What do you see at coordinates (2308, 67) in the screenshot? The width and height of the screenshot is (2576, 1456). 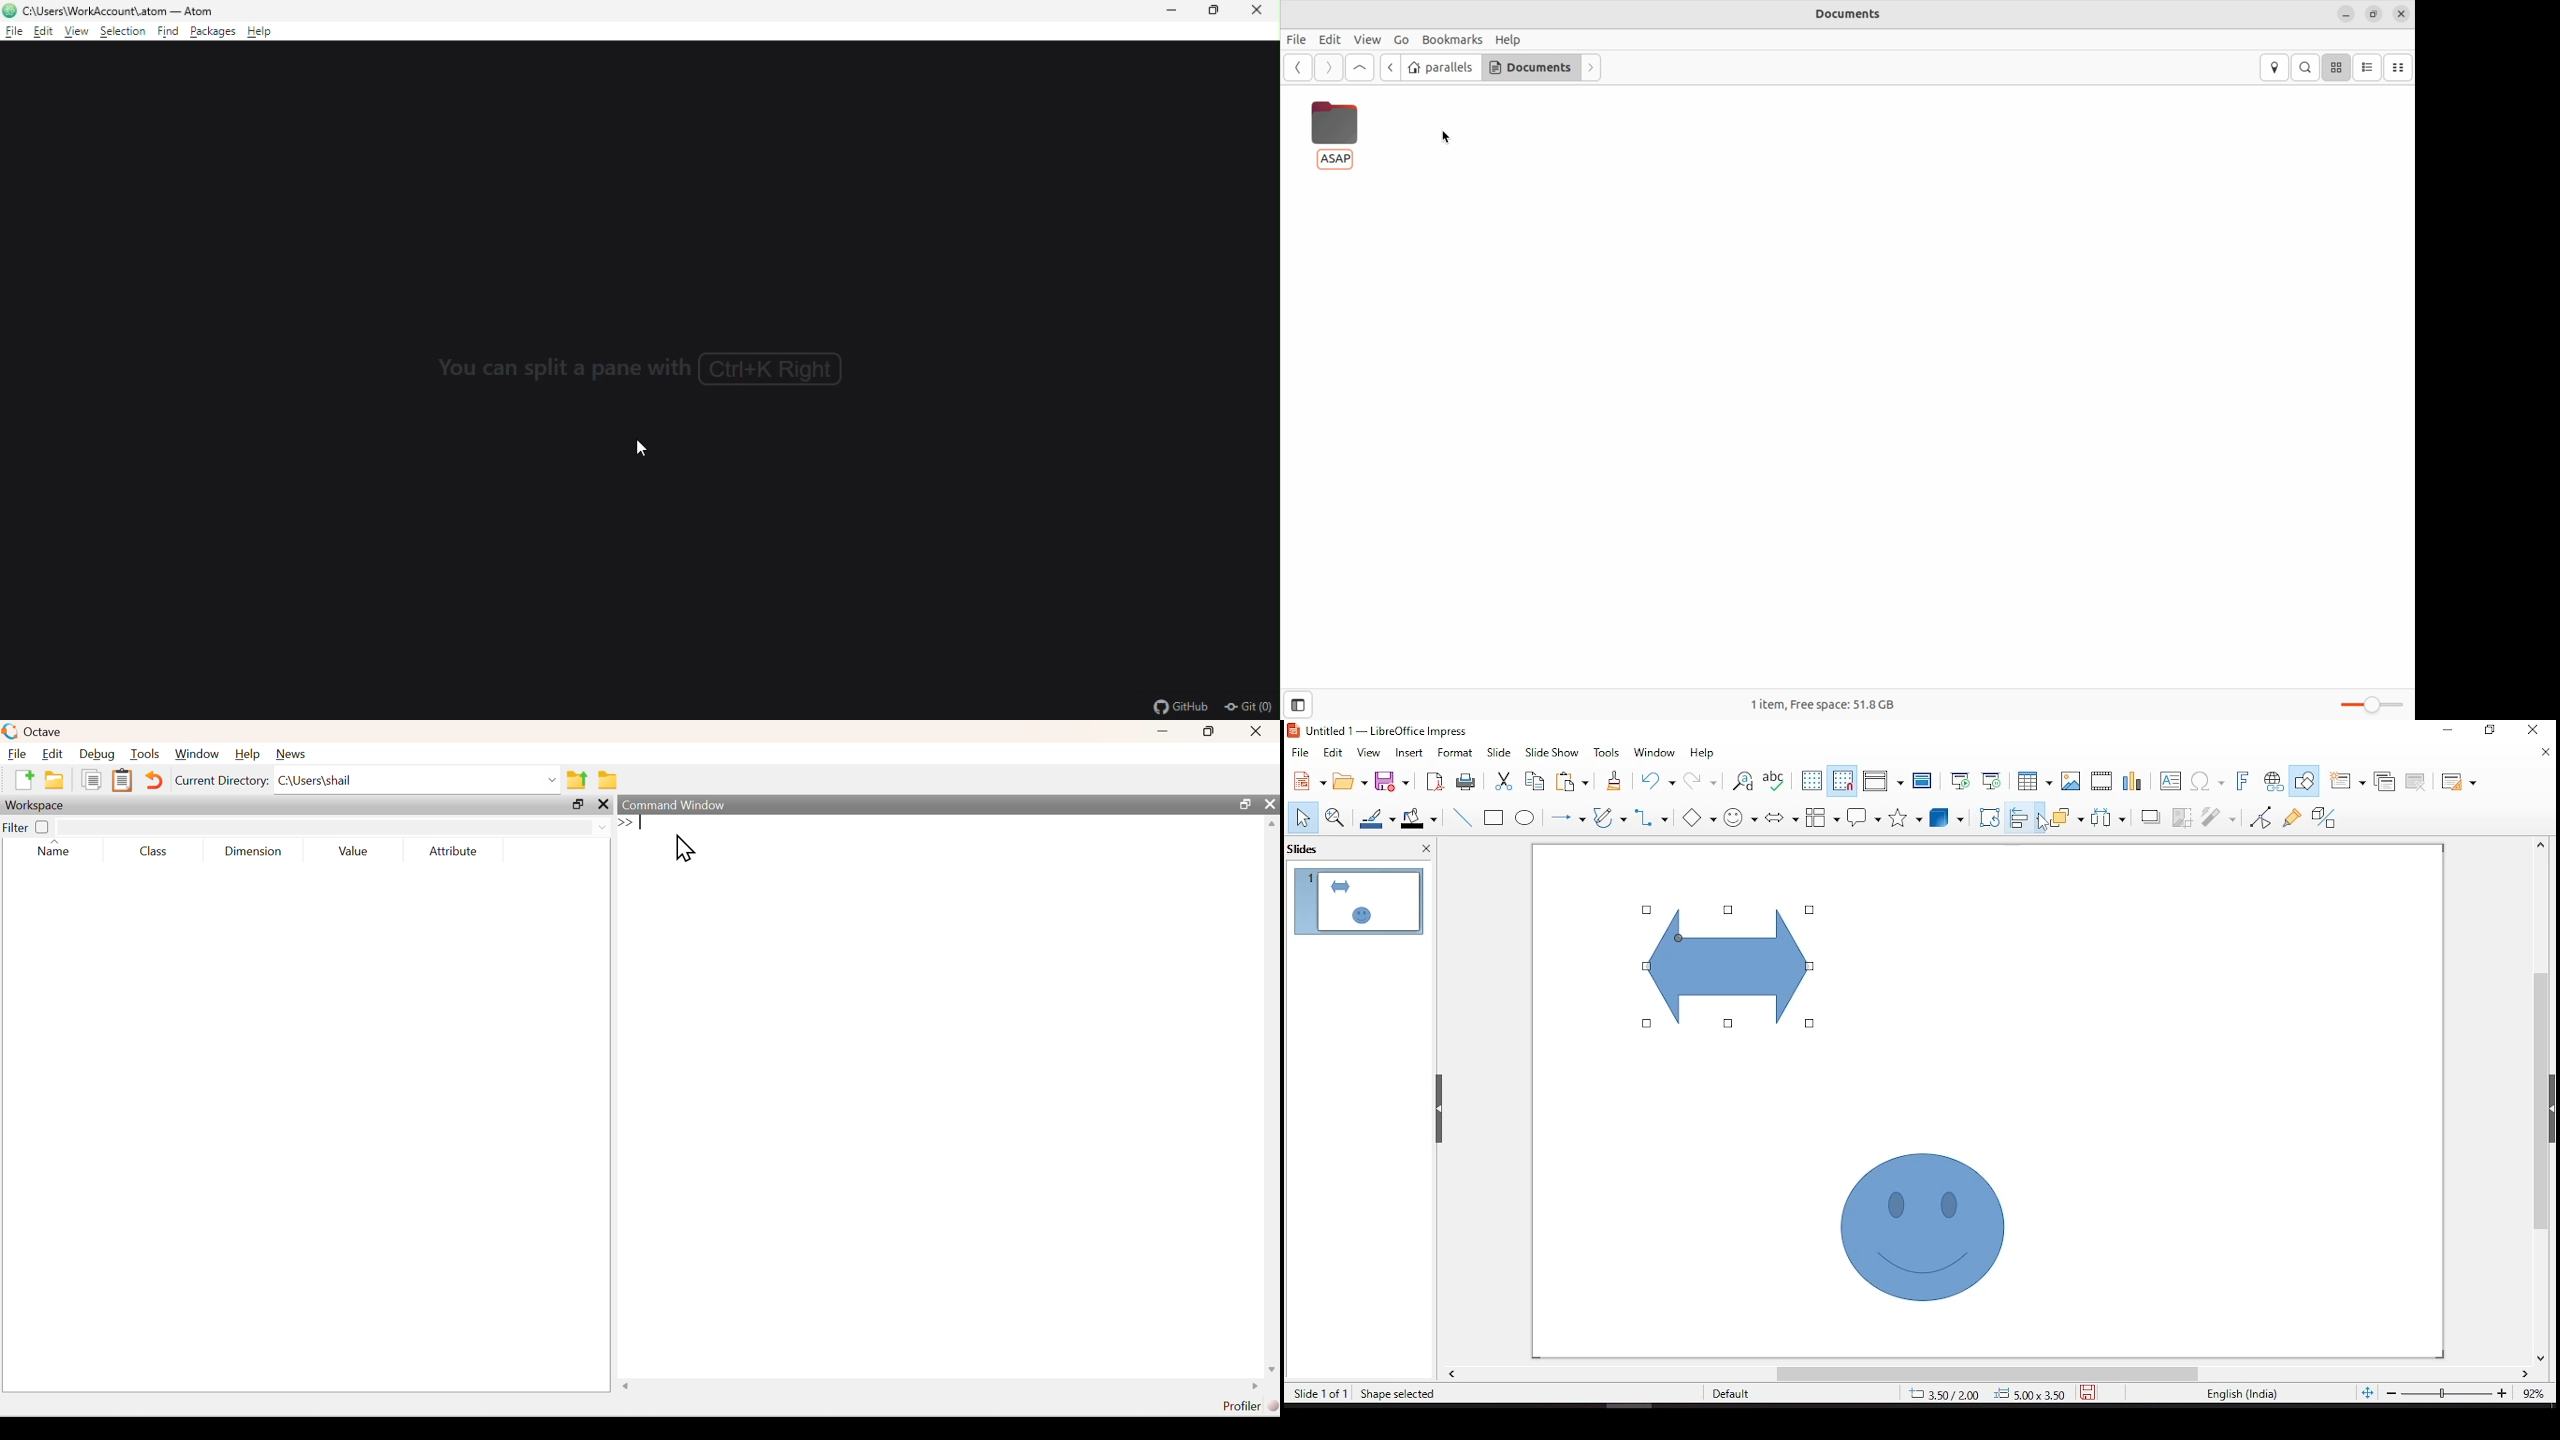 I see `search` at bounding box center [2308, 67].